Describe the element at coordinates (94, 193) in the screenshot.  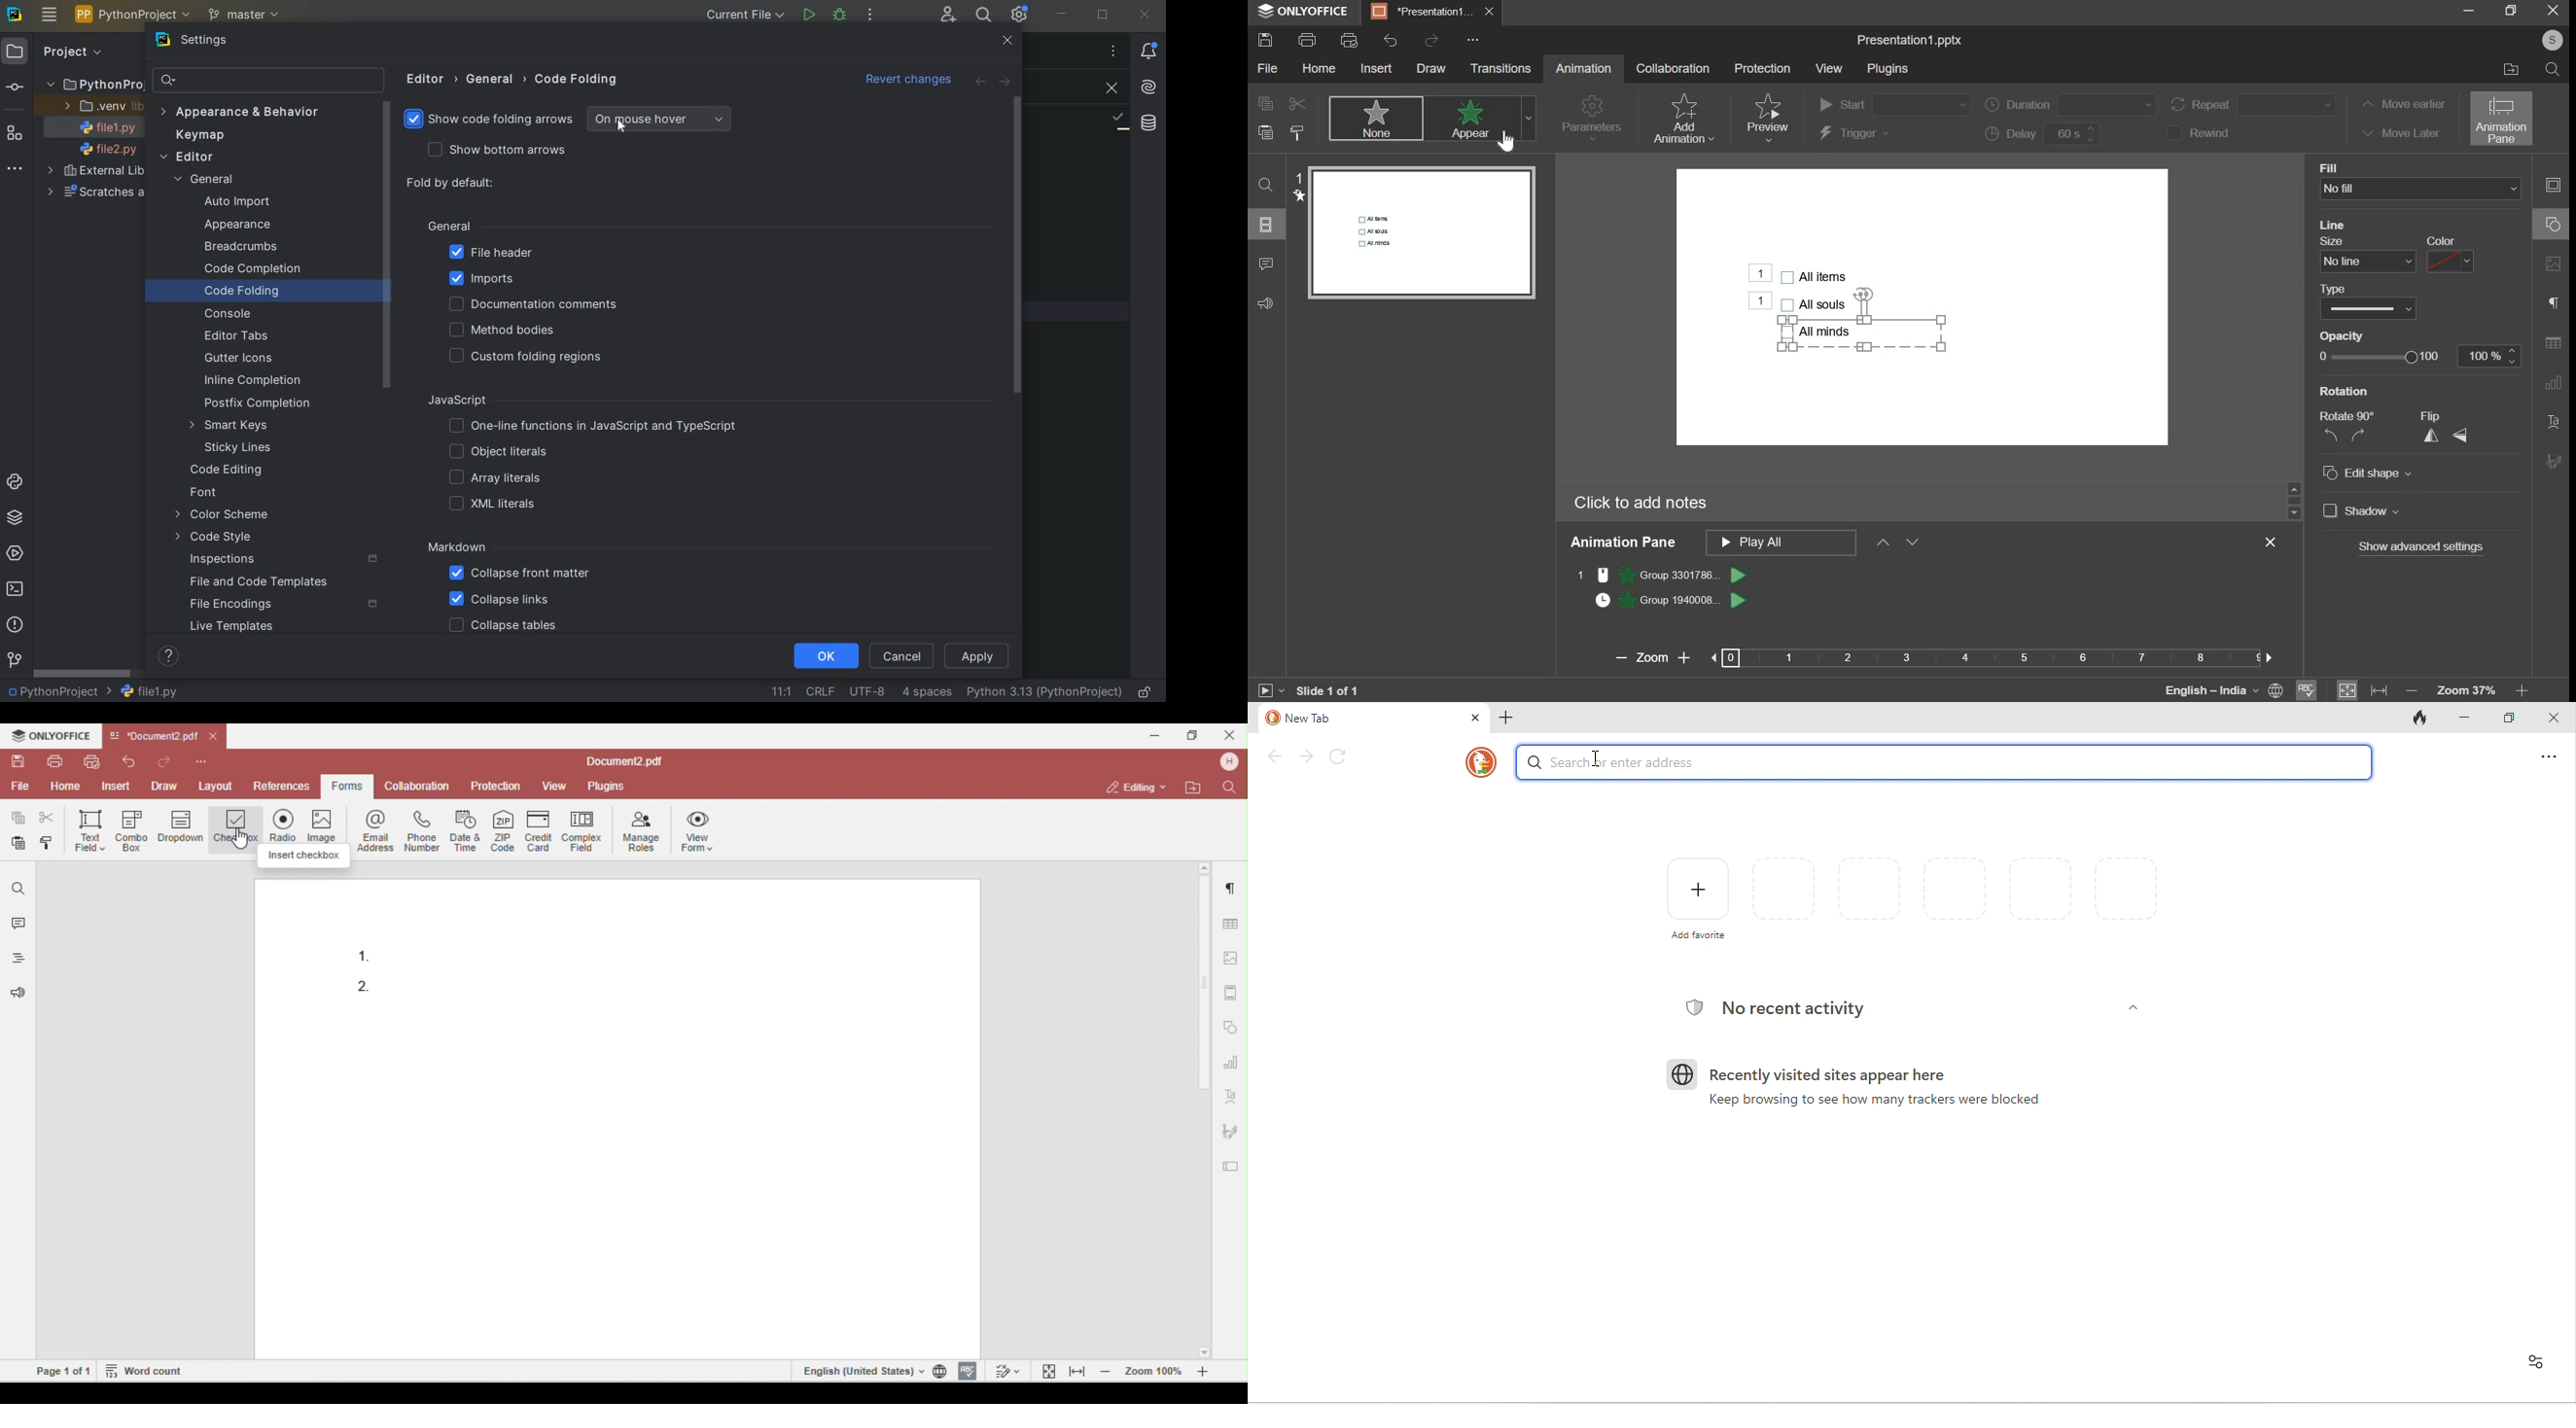
I see `SCRATCHES AND CONSOLES` at that location.